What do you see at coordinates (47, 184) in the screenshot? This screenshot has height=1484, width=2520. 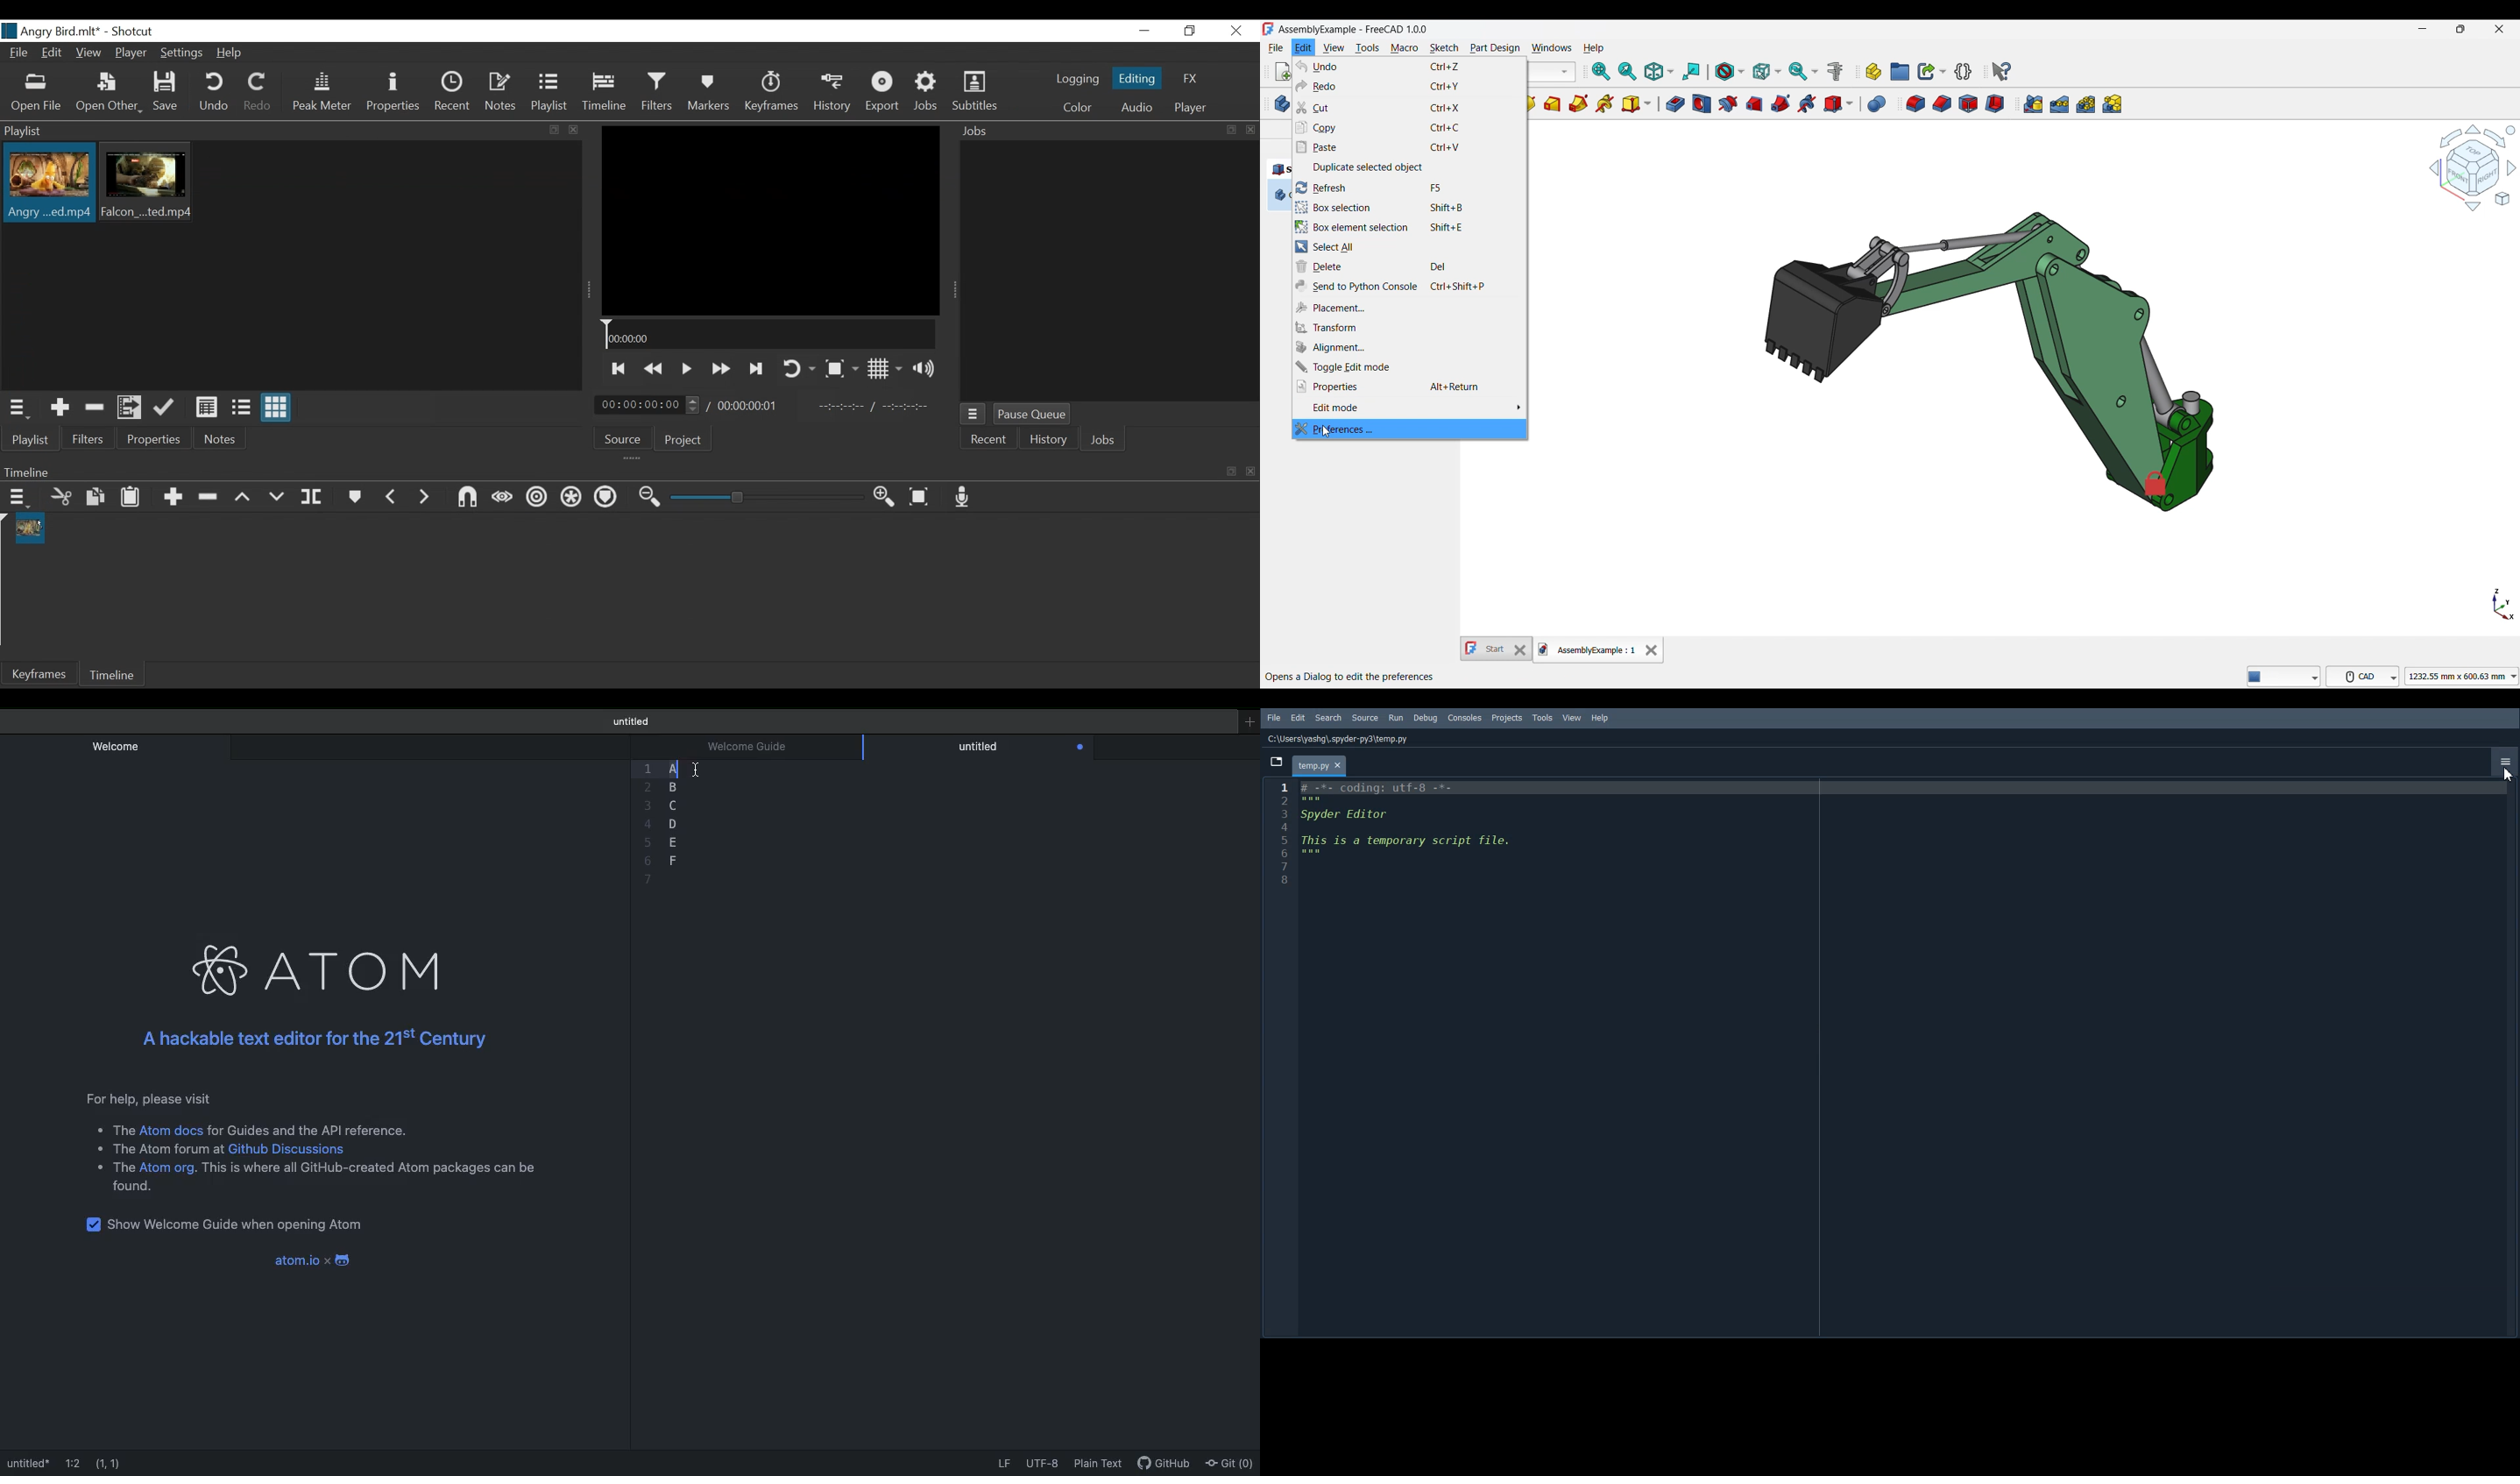 I see `Clip` at bounding box center [47, 184].